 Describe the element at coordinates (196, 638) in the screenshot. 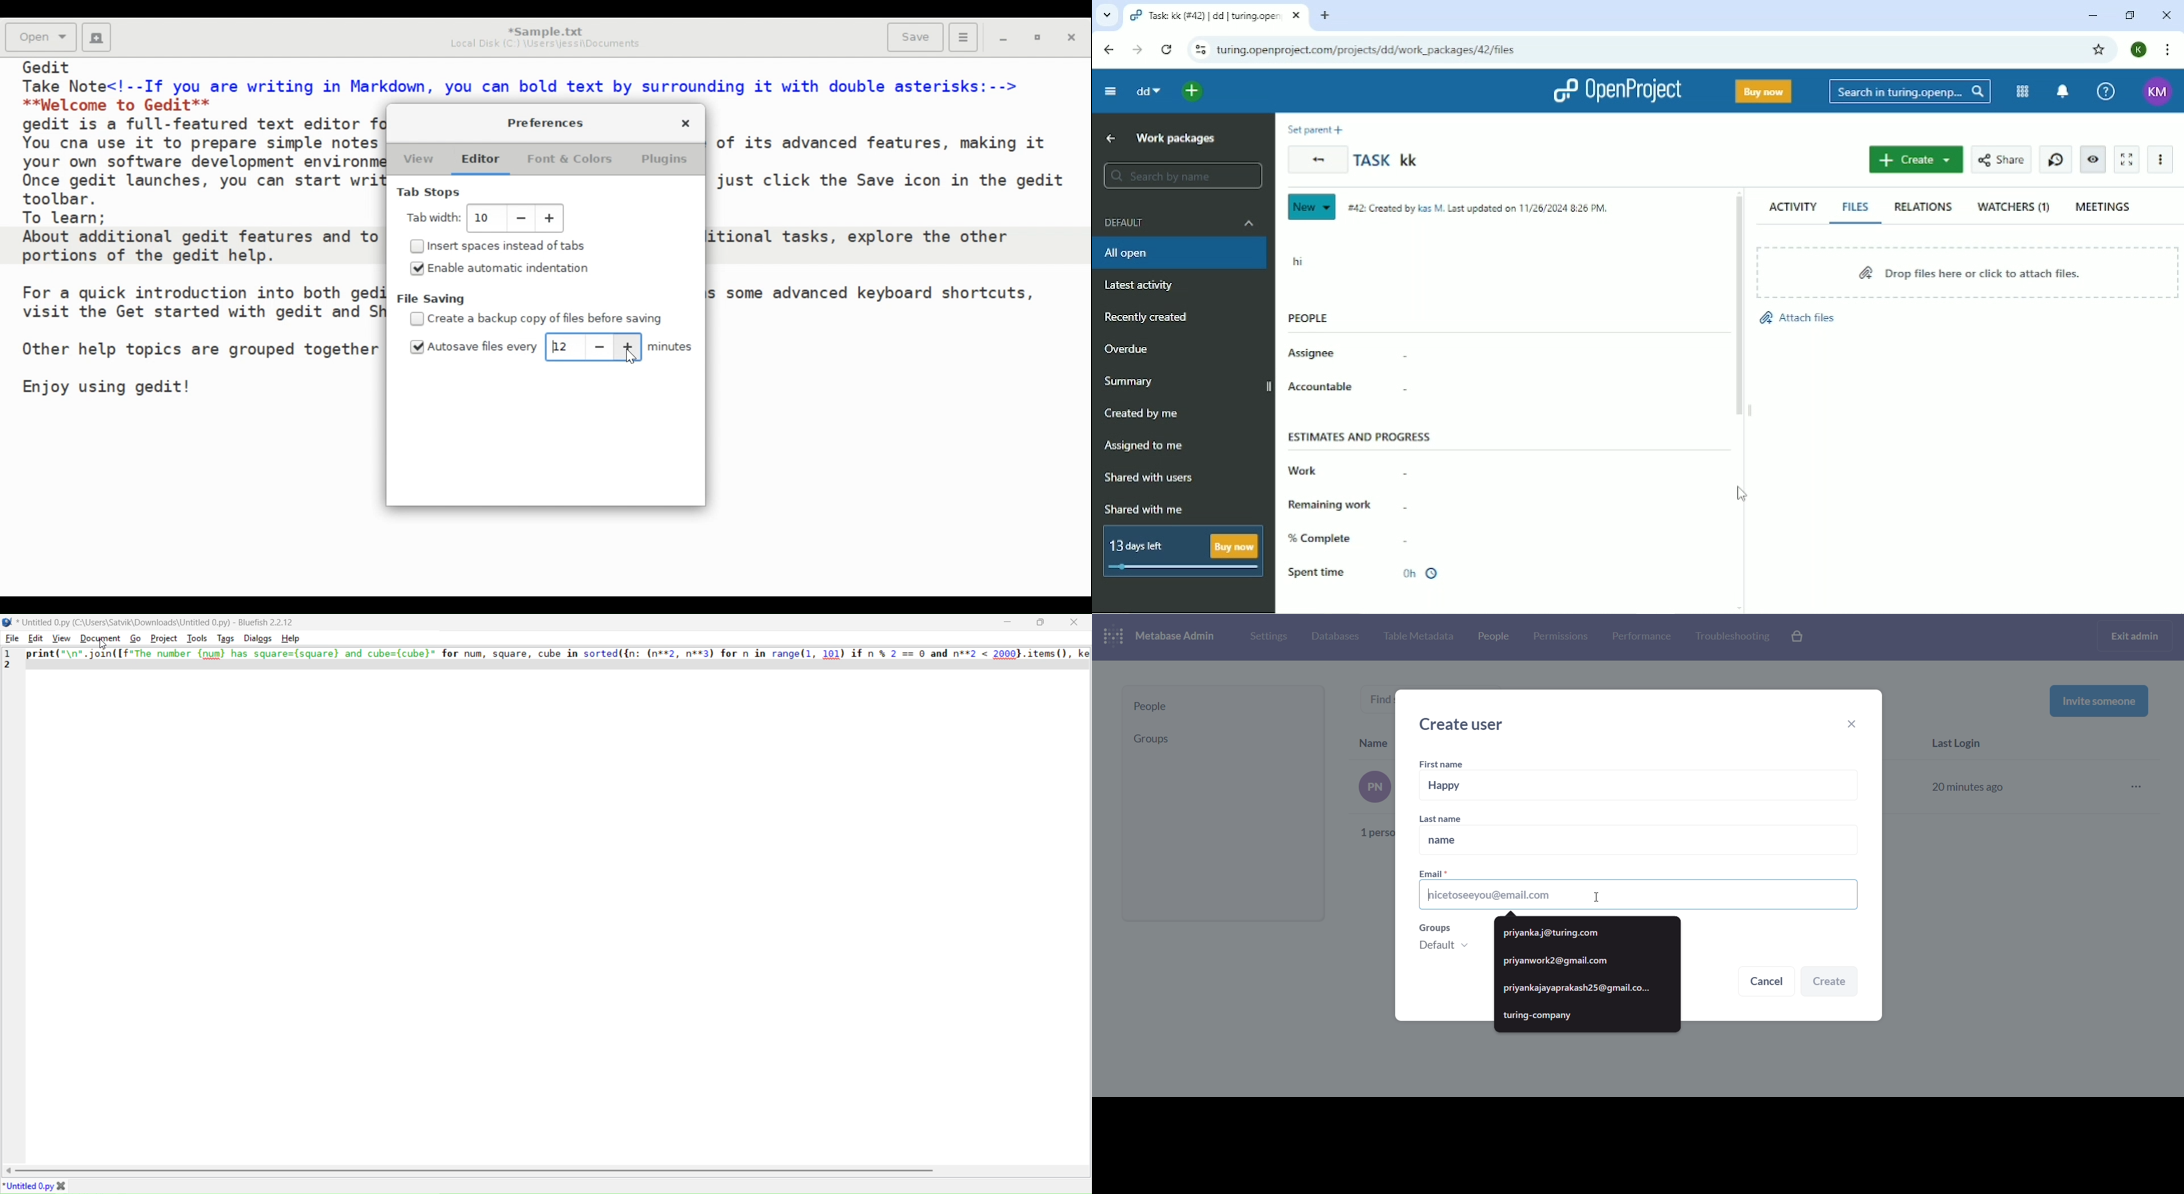

I see `tools` at that location.